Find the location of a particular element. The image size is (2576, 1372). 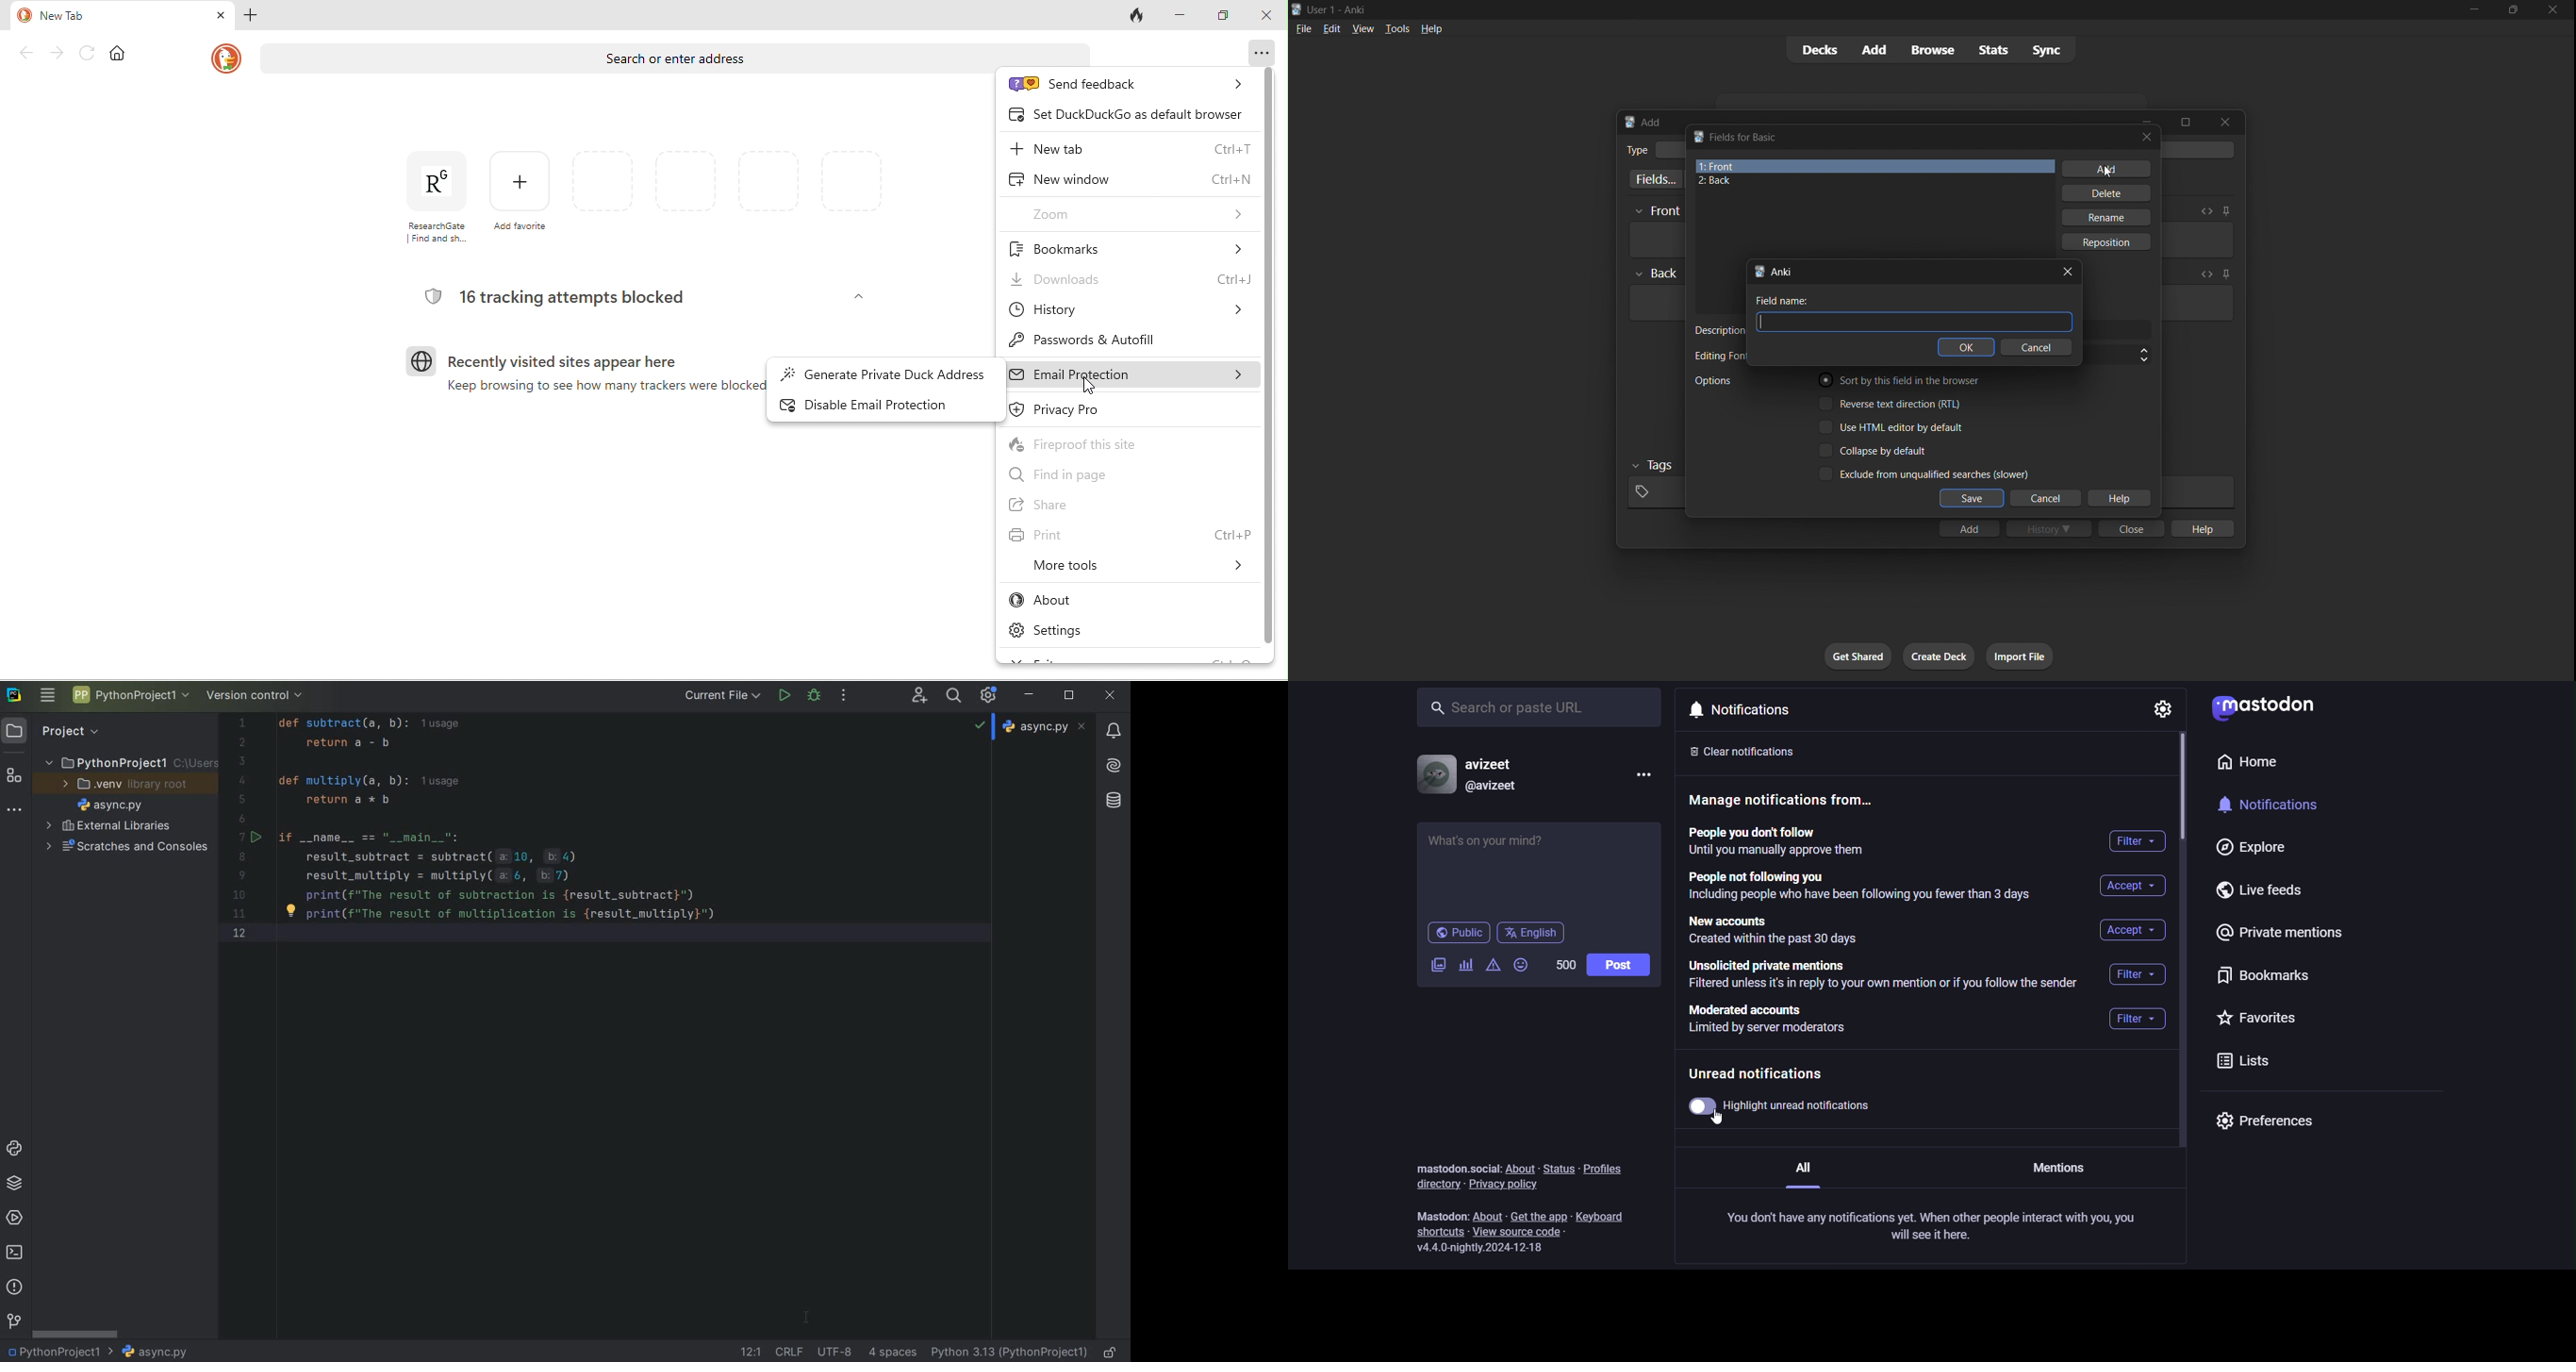

explore is located at coordinates (2251, 848).